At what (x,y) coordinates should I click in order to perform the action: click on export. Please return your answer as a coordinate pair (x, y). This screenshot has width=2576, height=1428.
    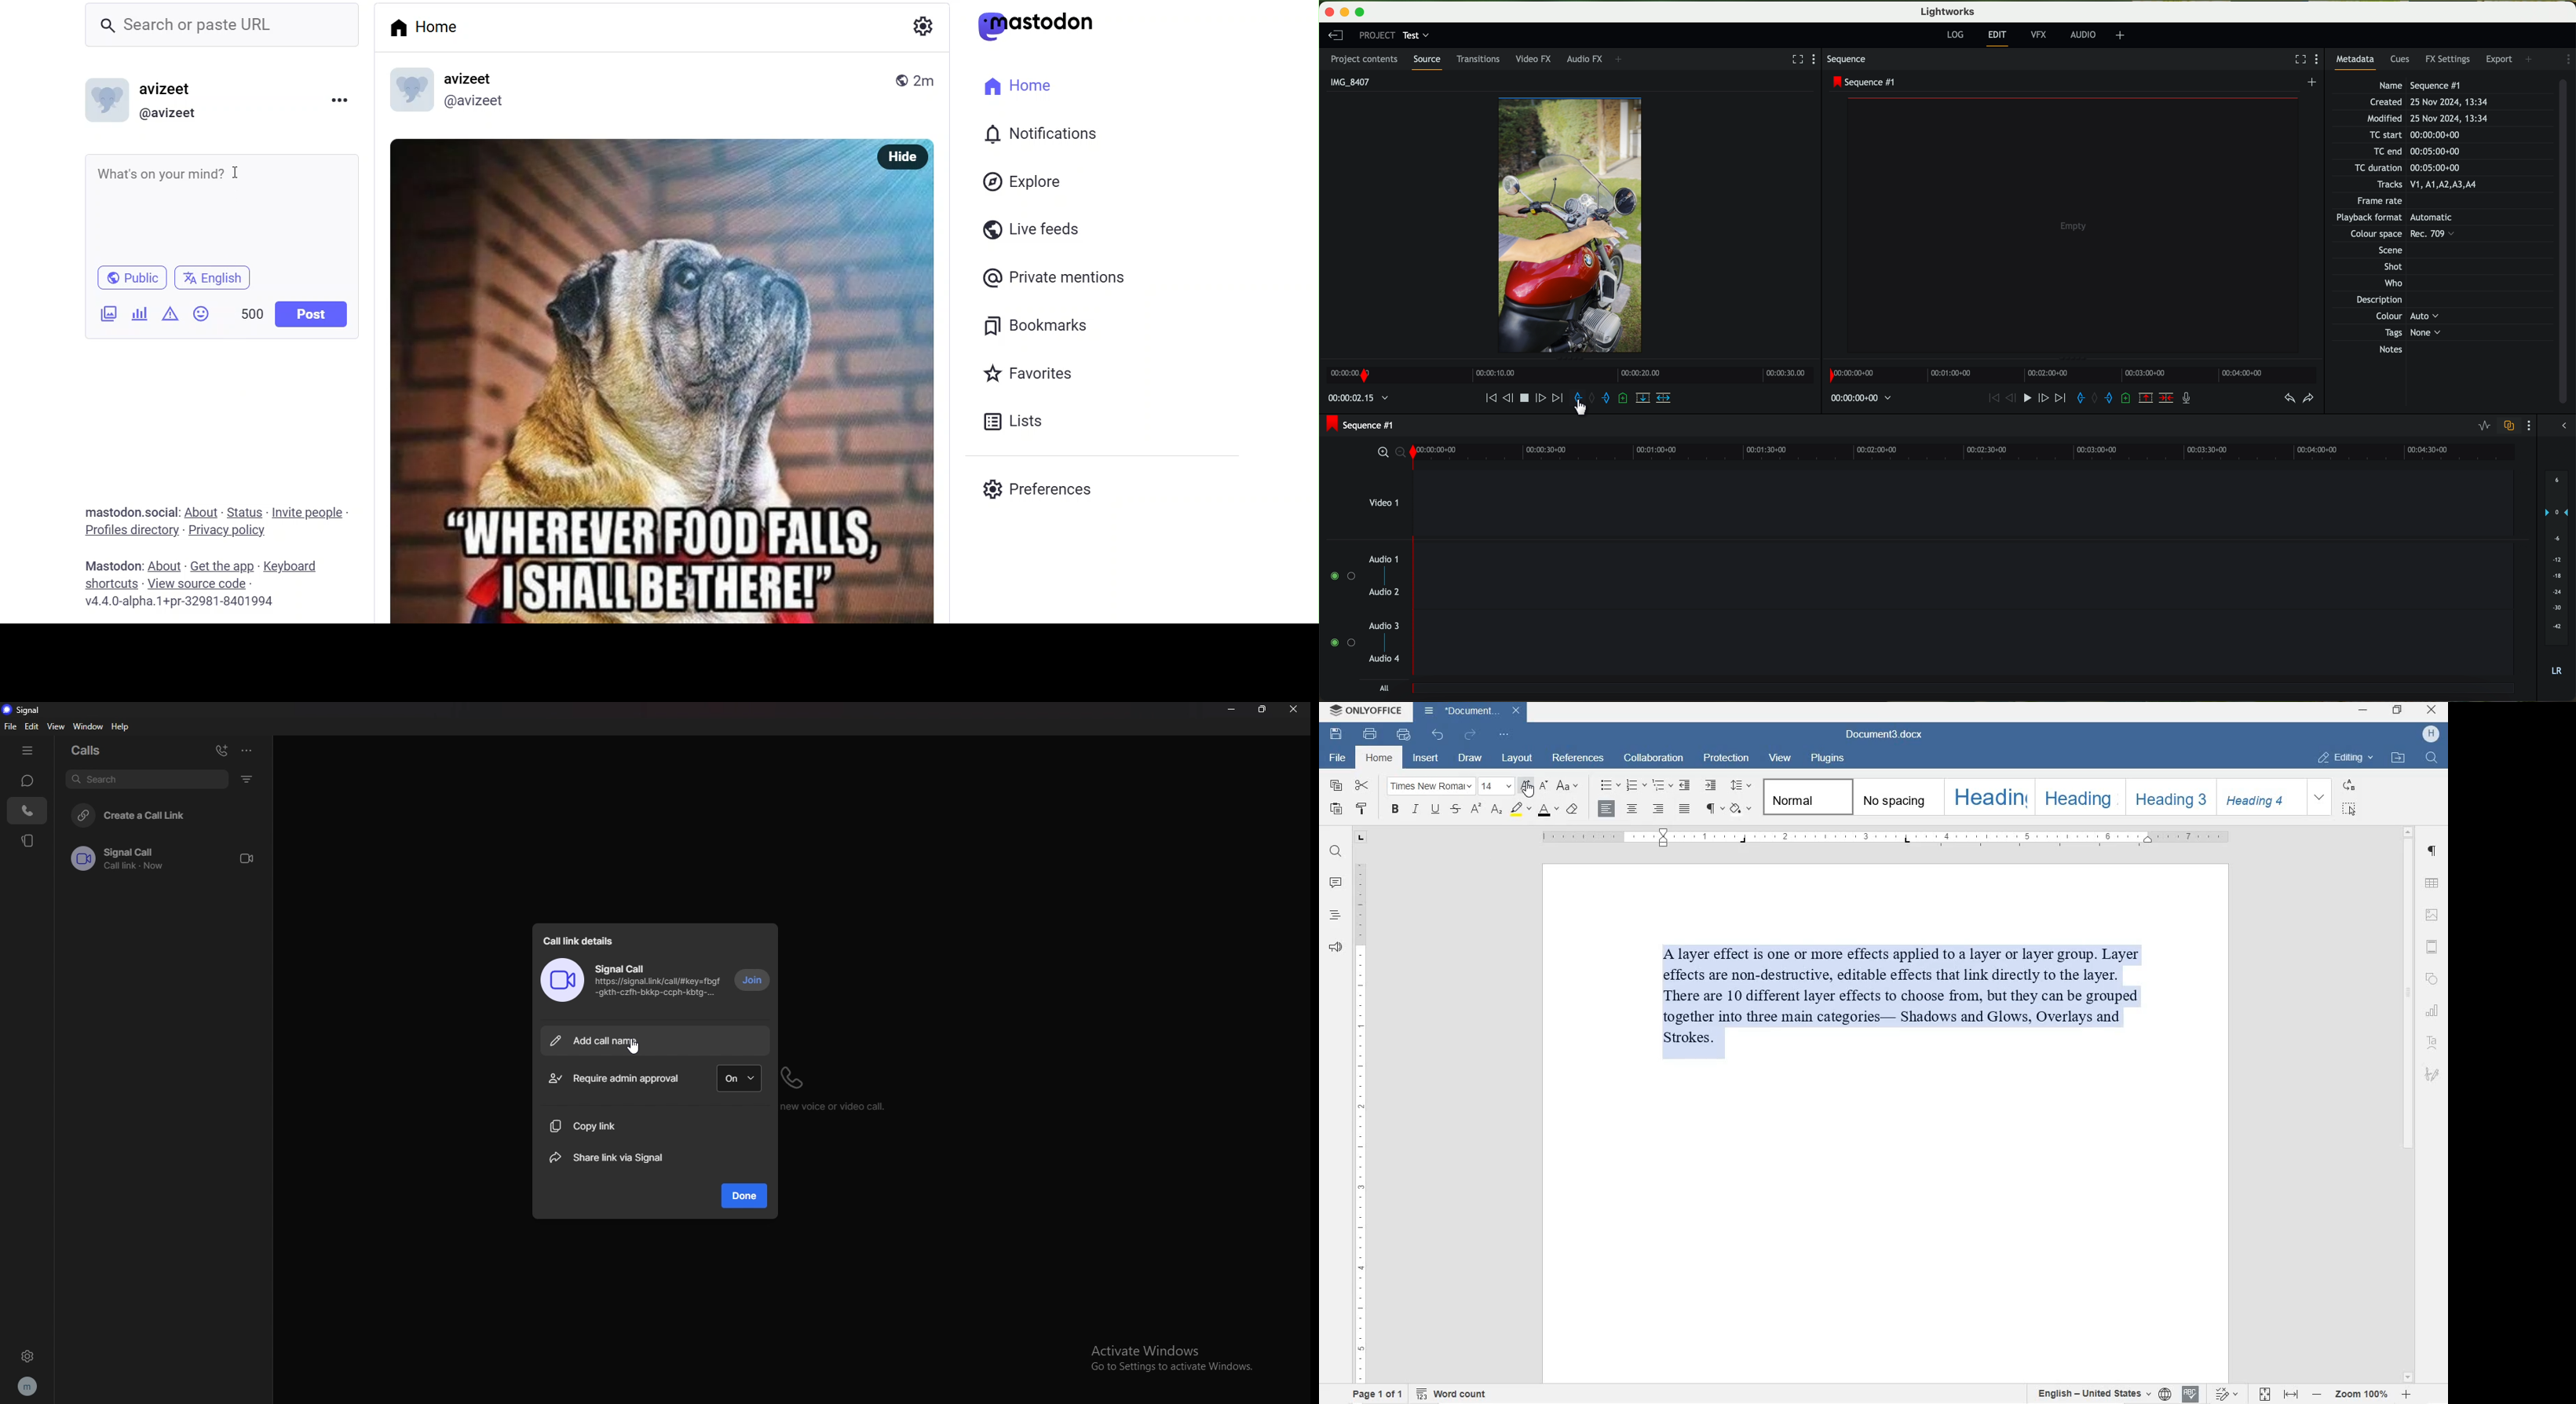
    Looking at the image, I should click on (2500, 58).